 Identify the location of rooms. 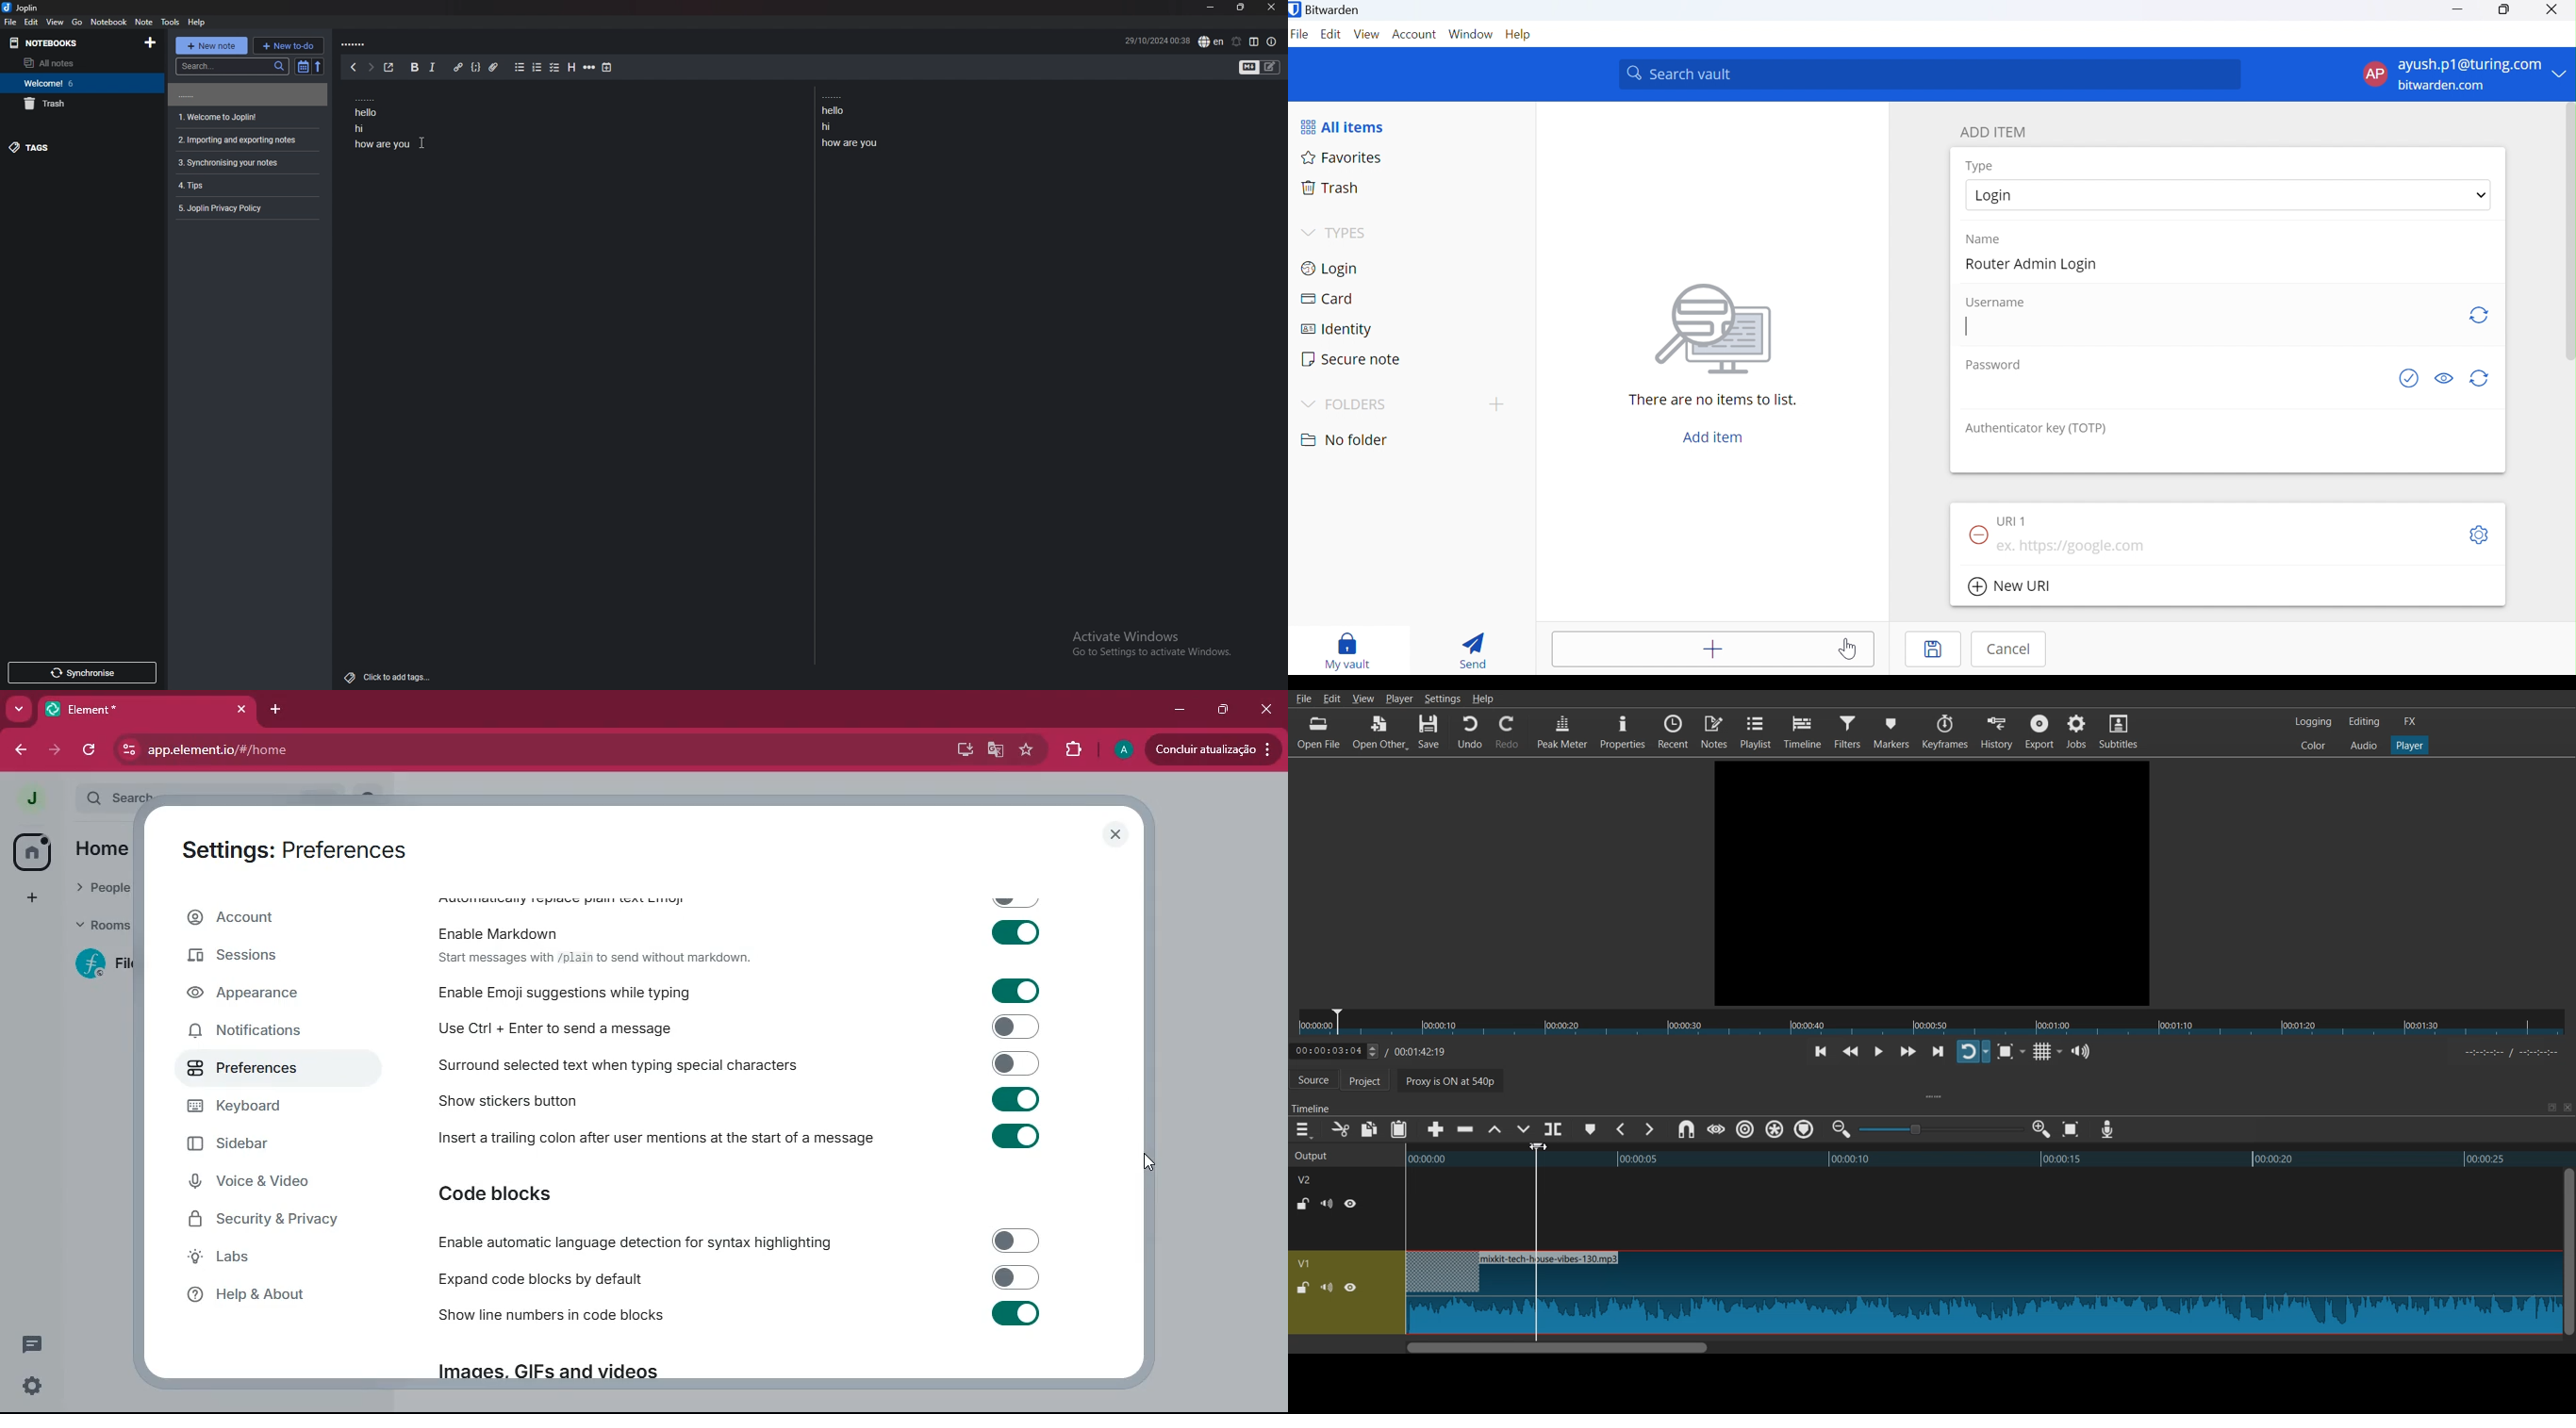
(103, 923).